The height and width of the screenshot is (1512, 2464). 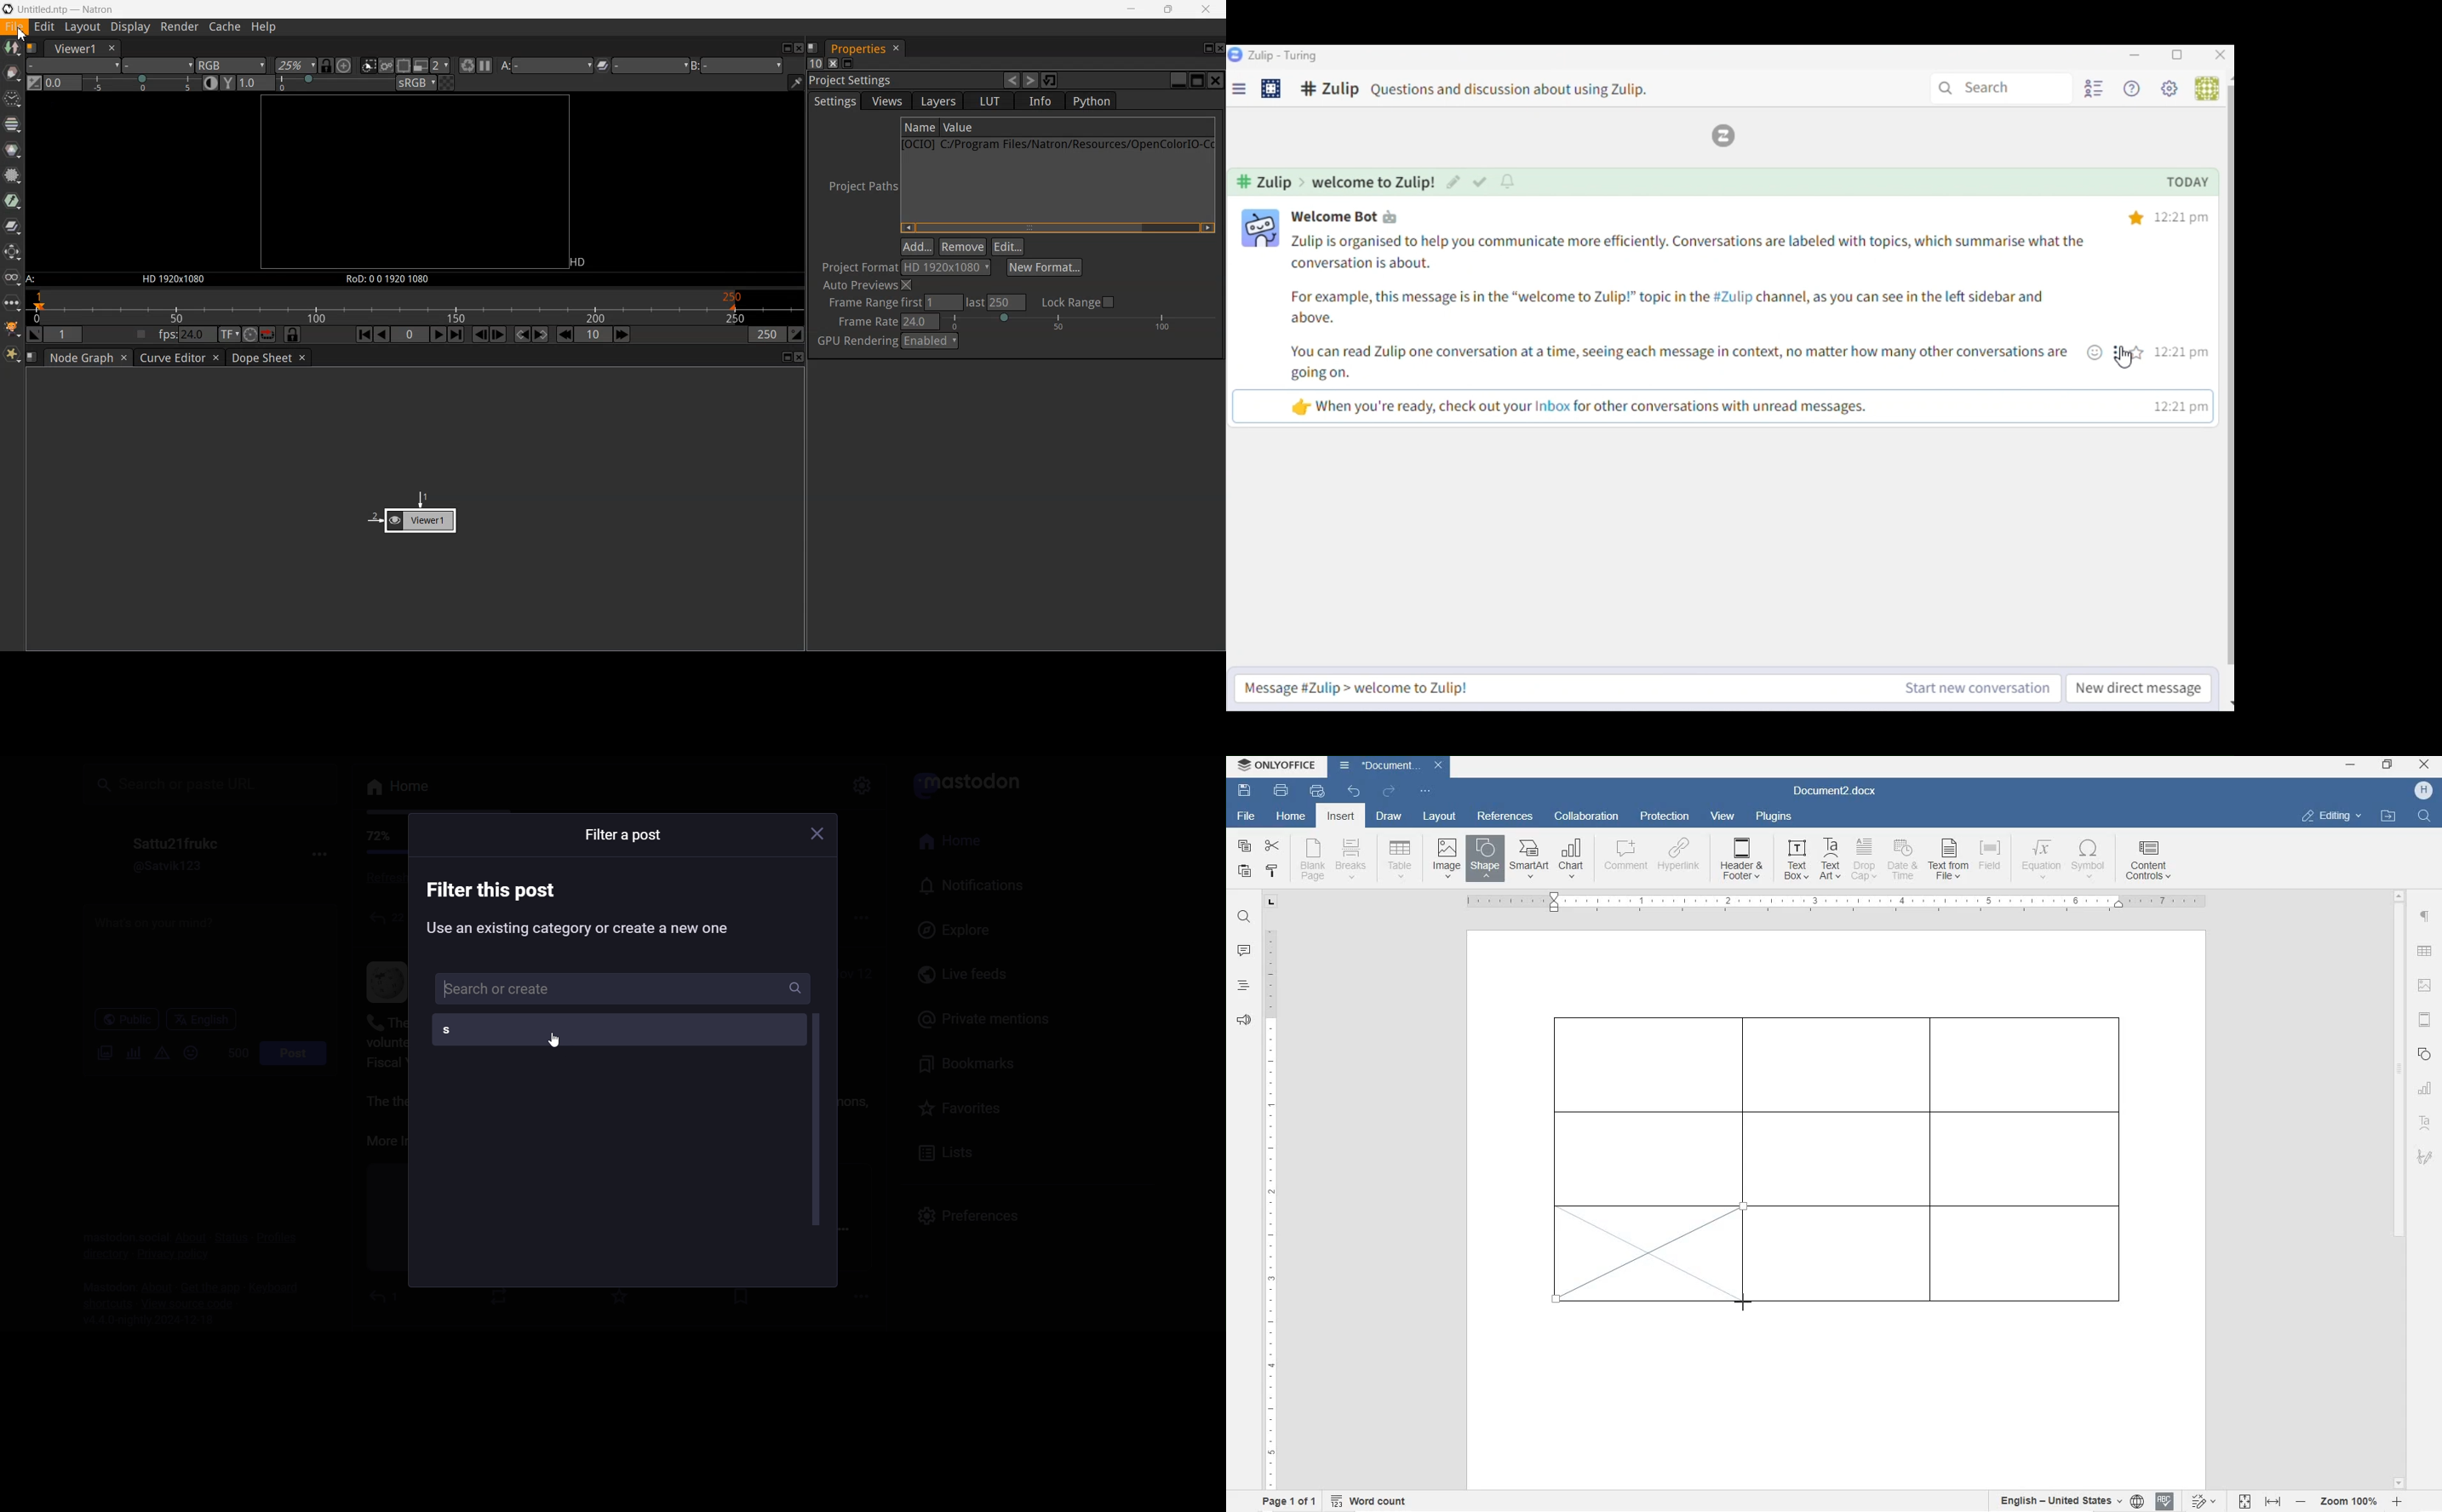 What do you see at coordinates (2260, 1500) in the screenshot?
I see `fit to page or width` at bounding box center [2260, 1500].